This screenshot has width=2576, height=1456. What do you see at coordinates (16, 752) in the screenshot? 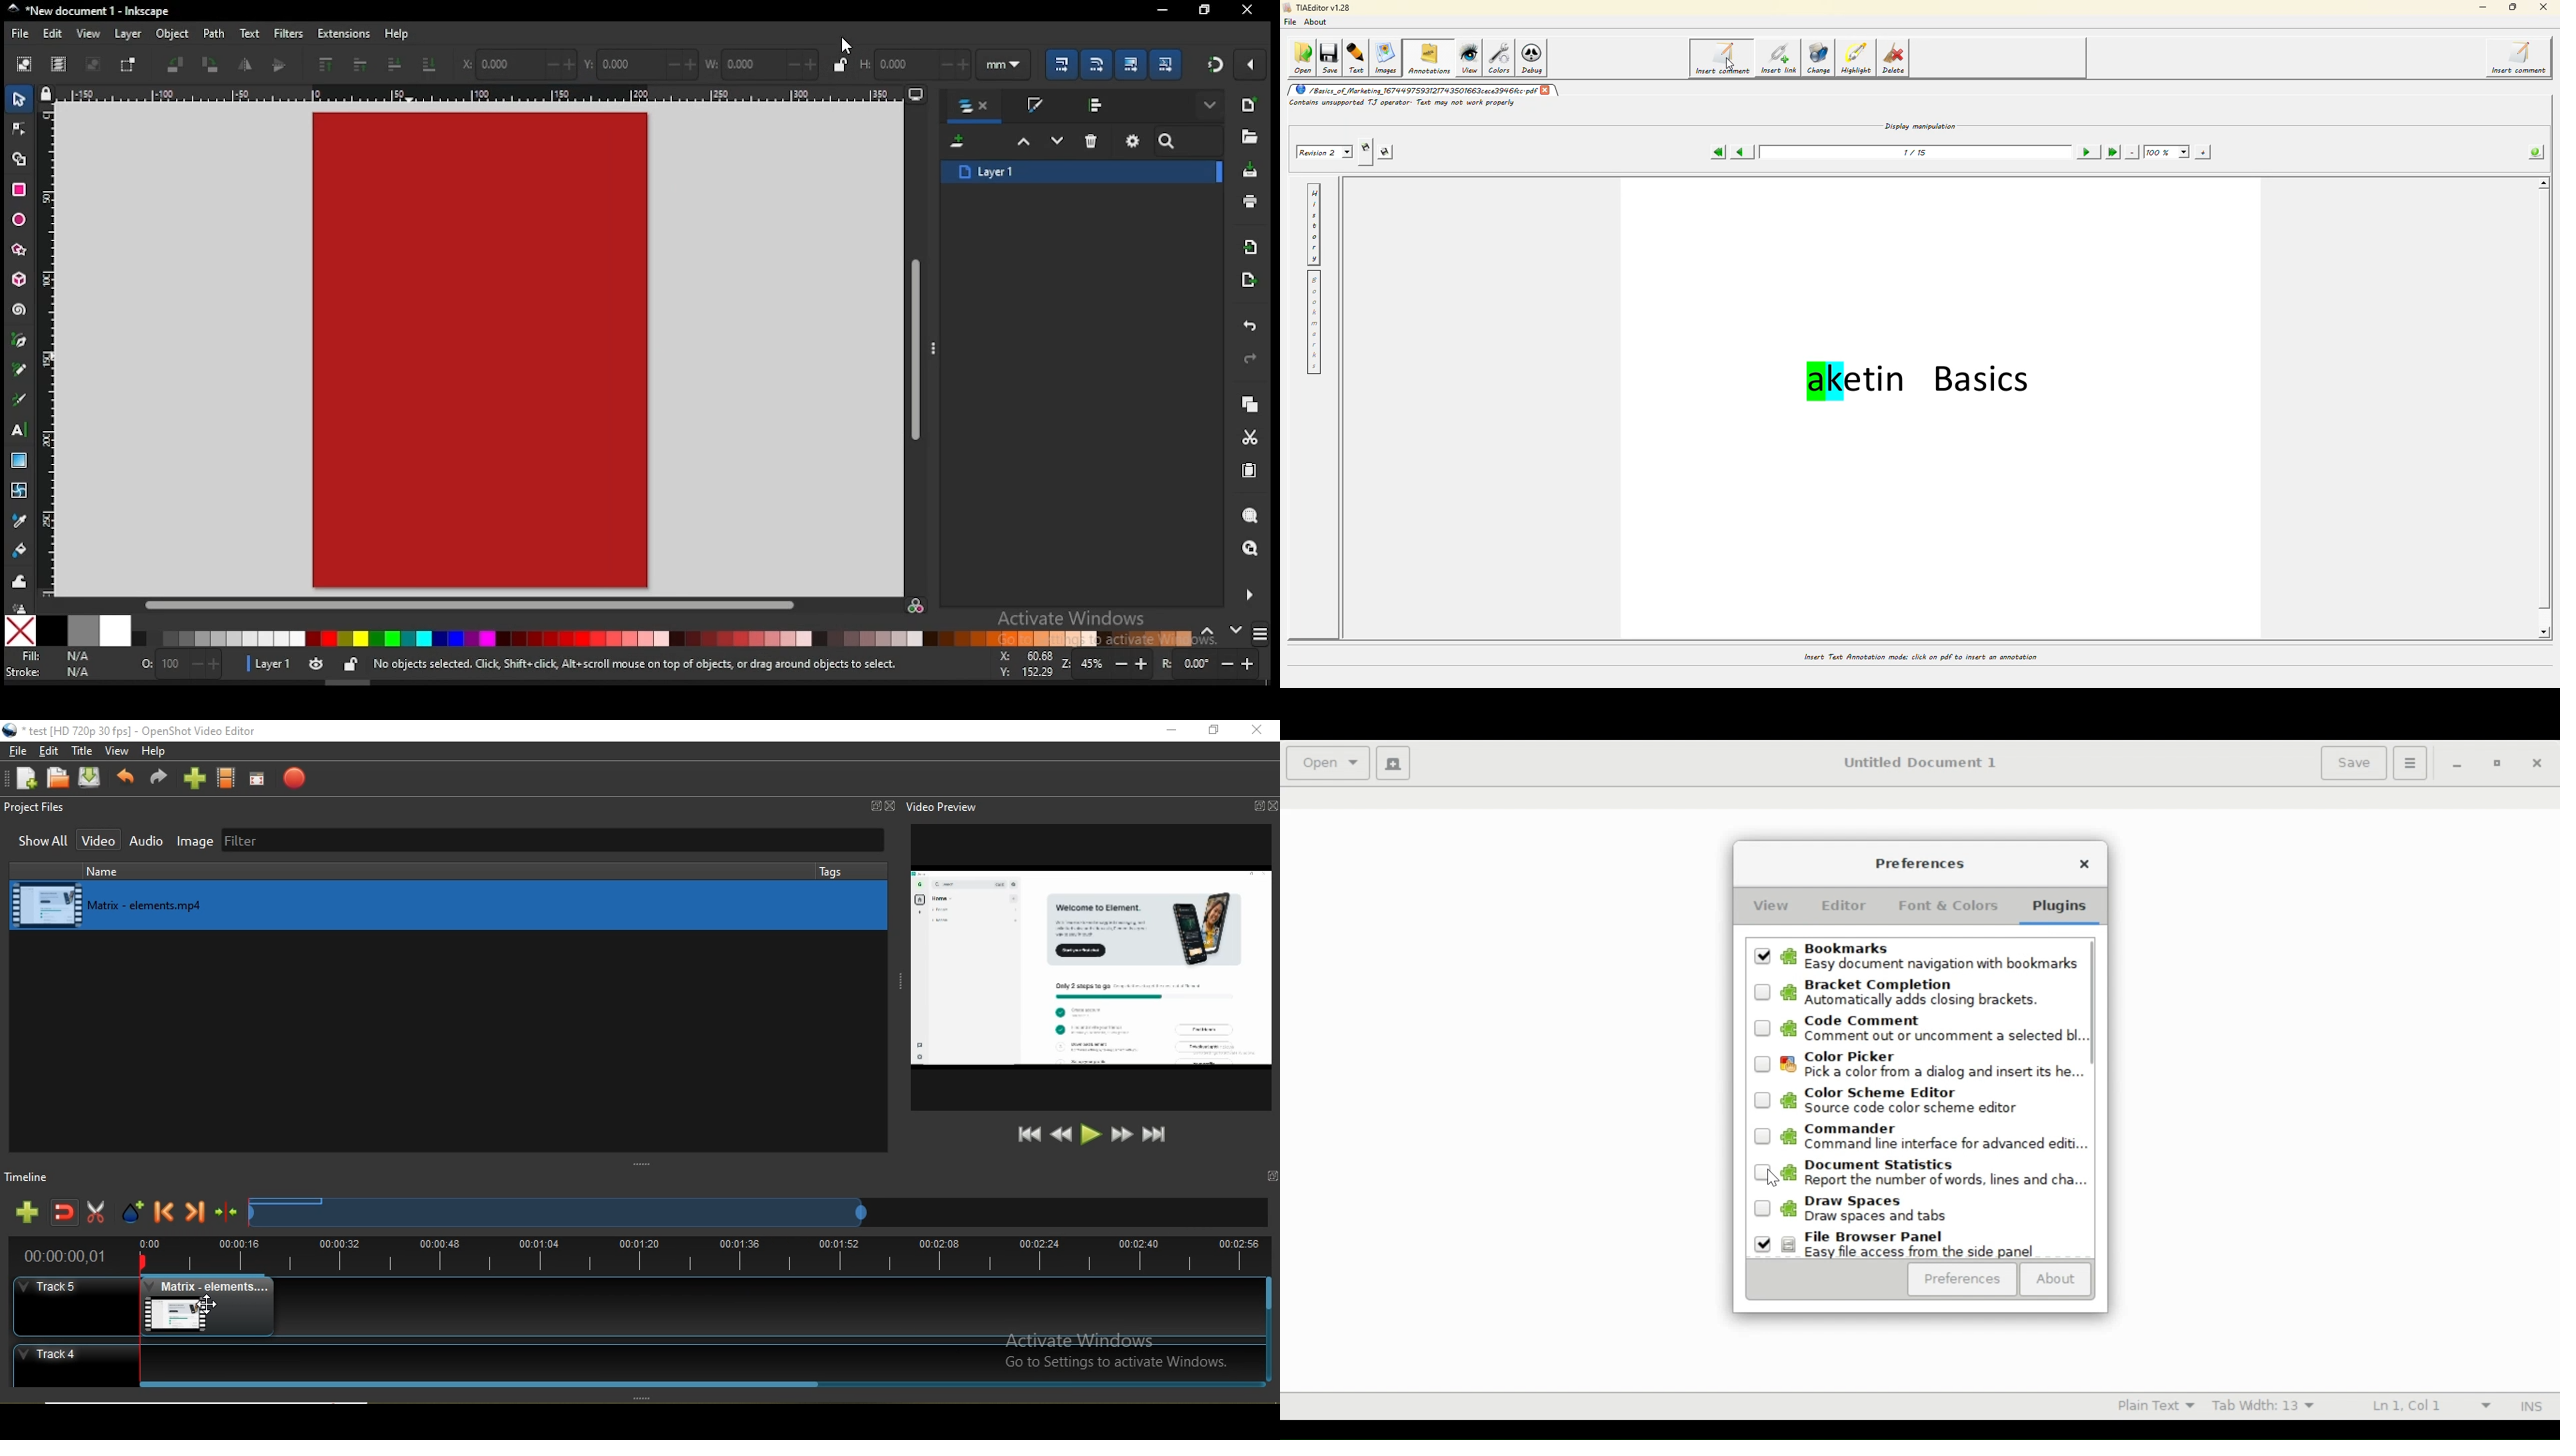
I see `File` at bounding box center [16, 752].